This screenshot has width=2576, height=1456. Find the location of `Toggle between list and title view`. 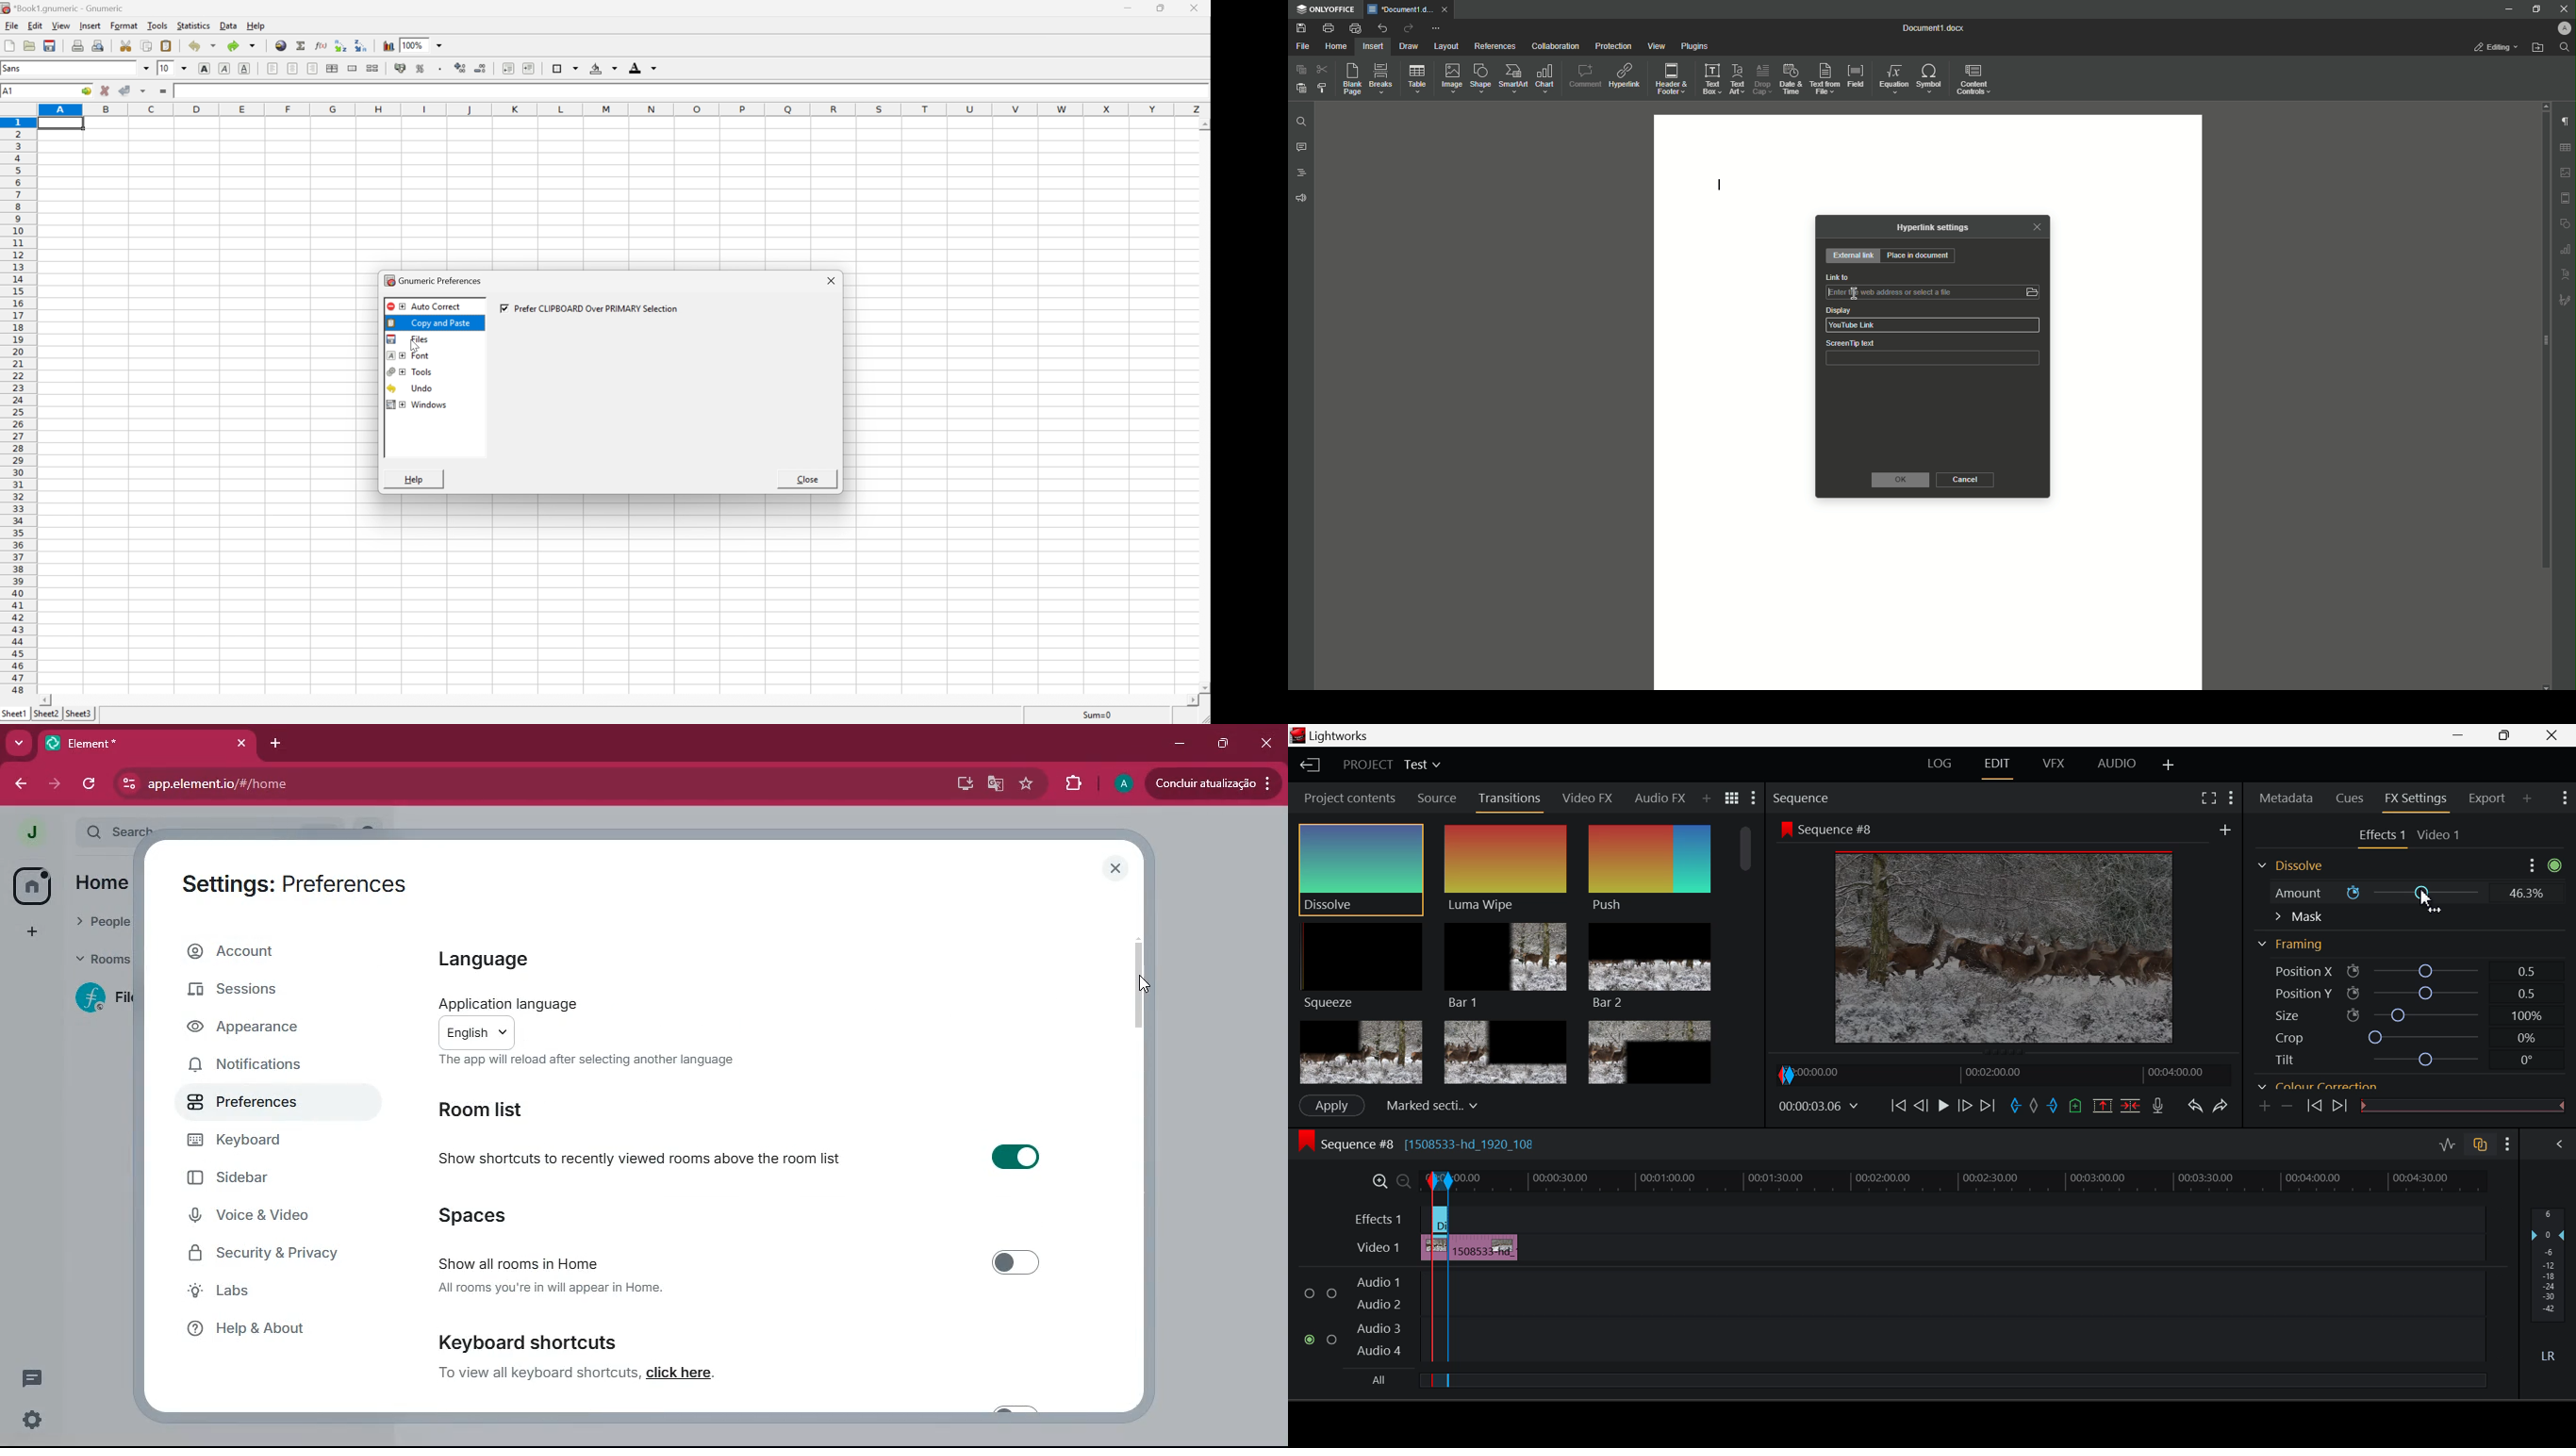

Toggle between list and title view is located at coordinates (1732, 798).